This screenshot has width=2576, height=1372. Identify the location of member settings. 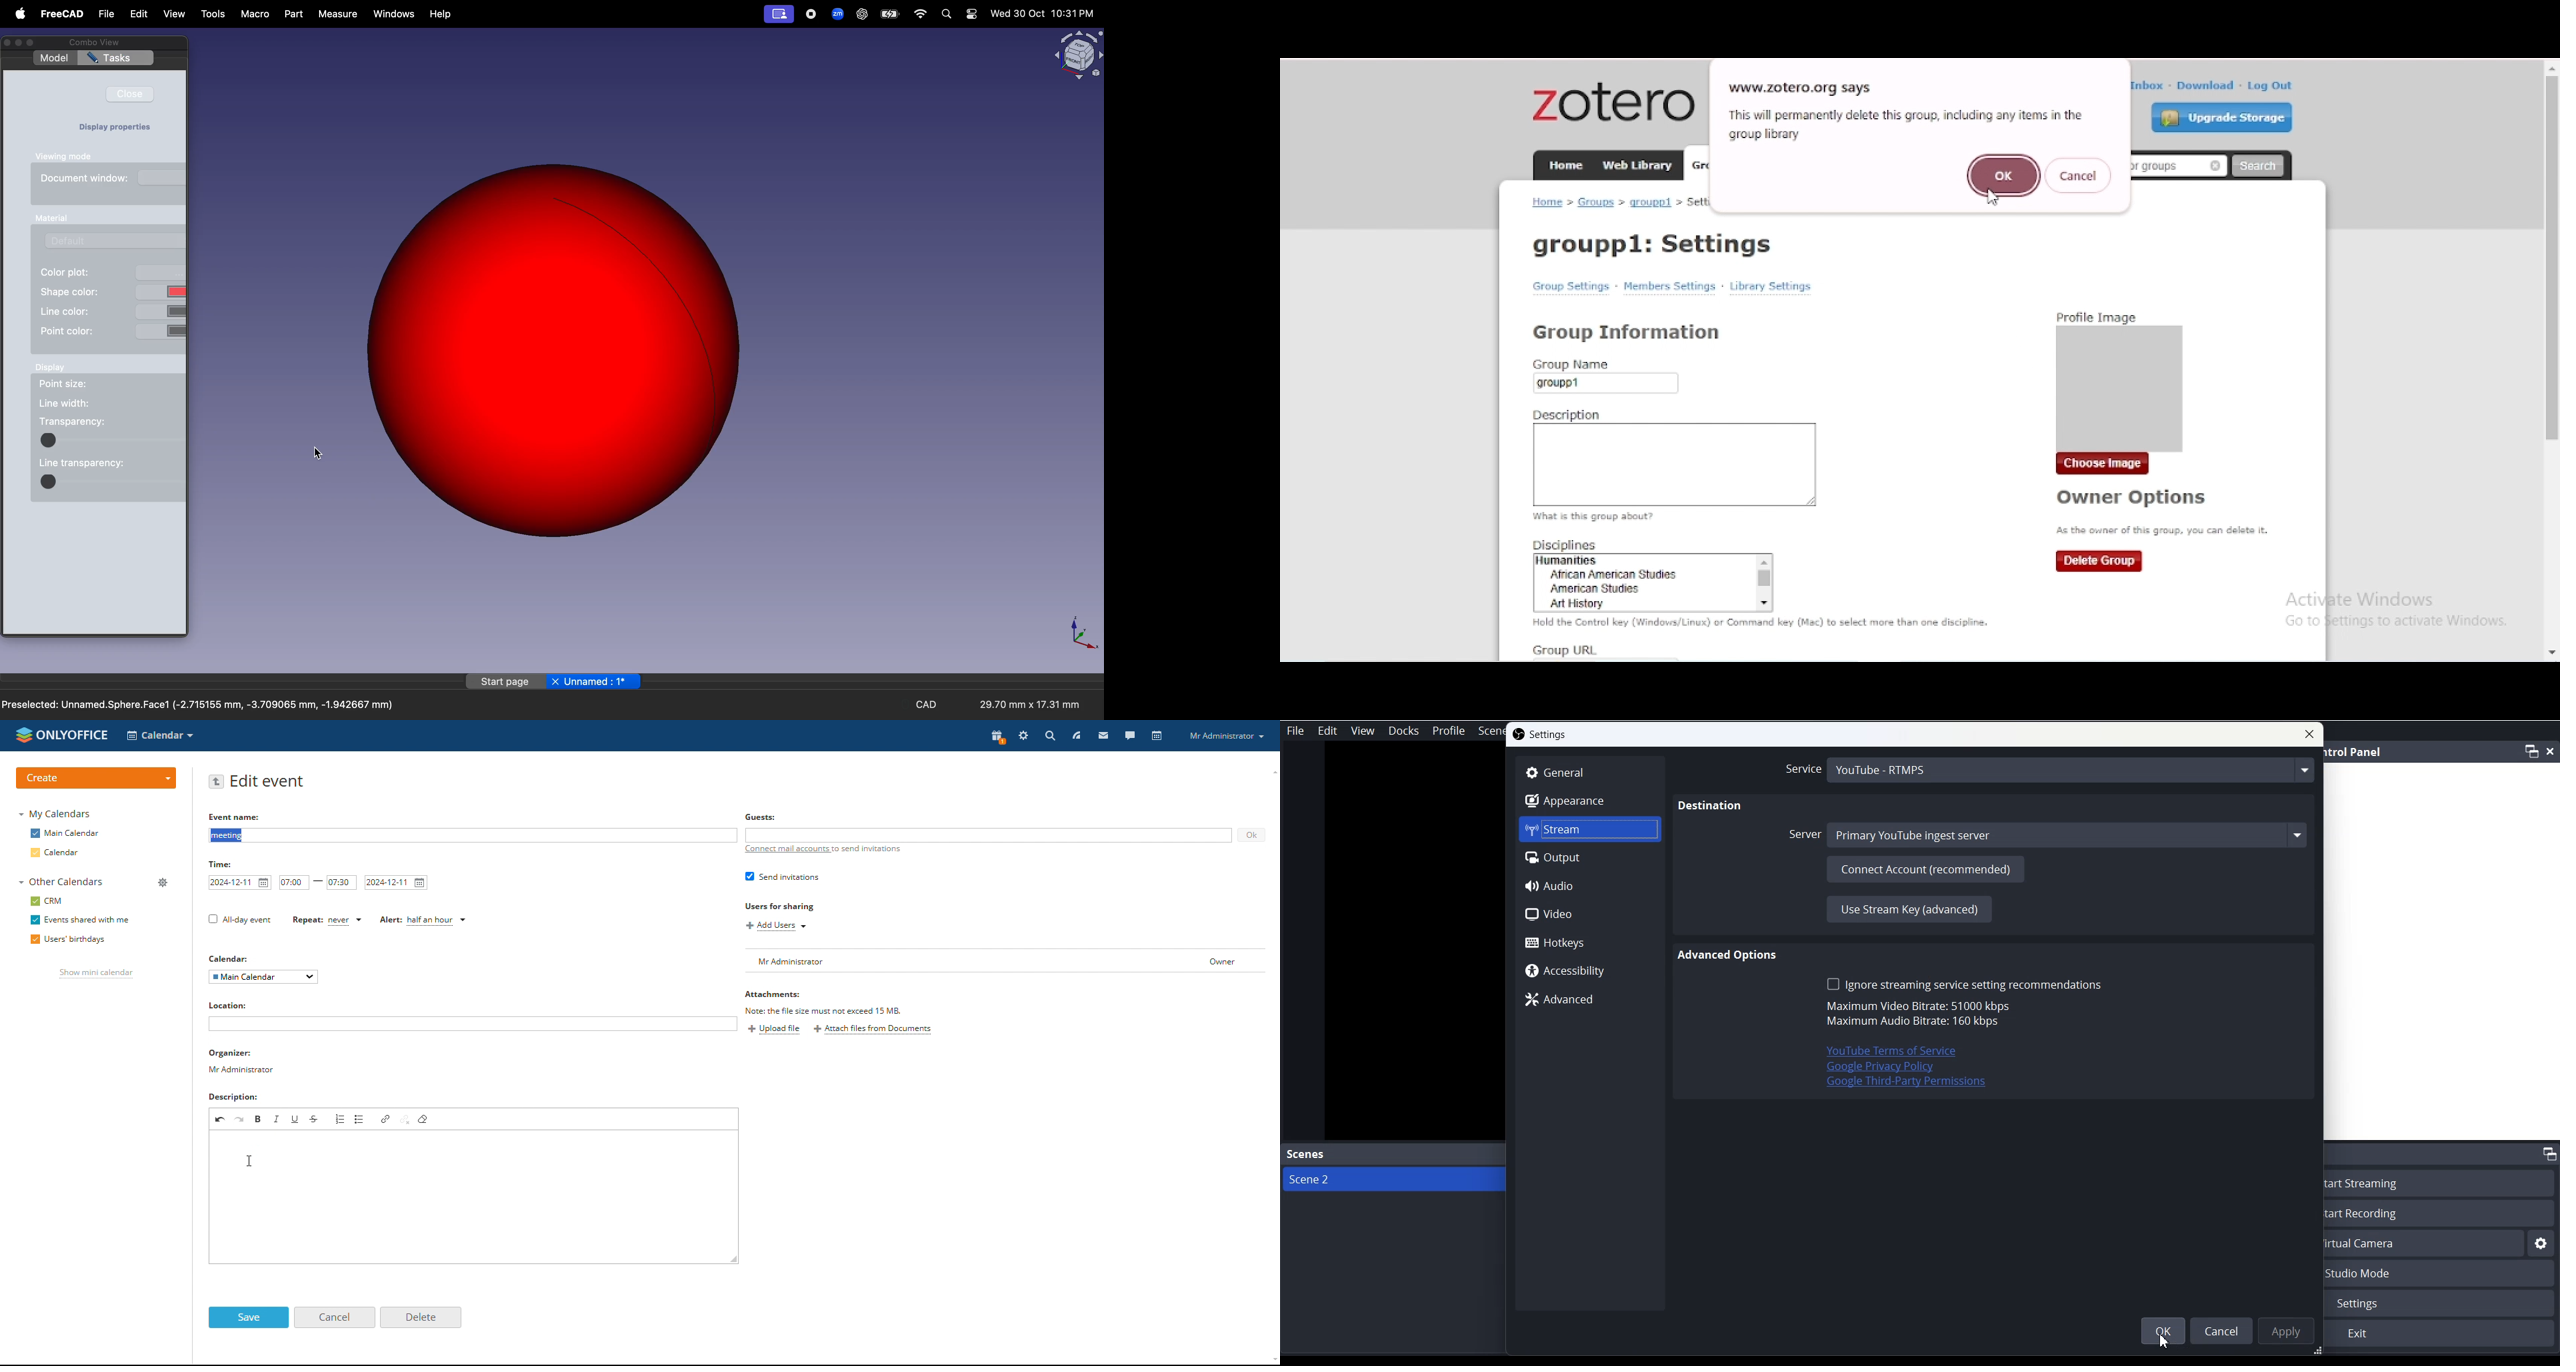
(1669, 287).